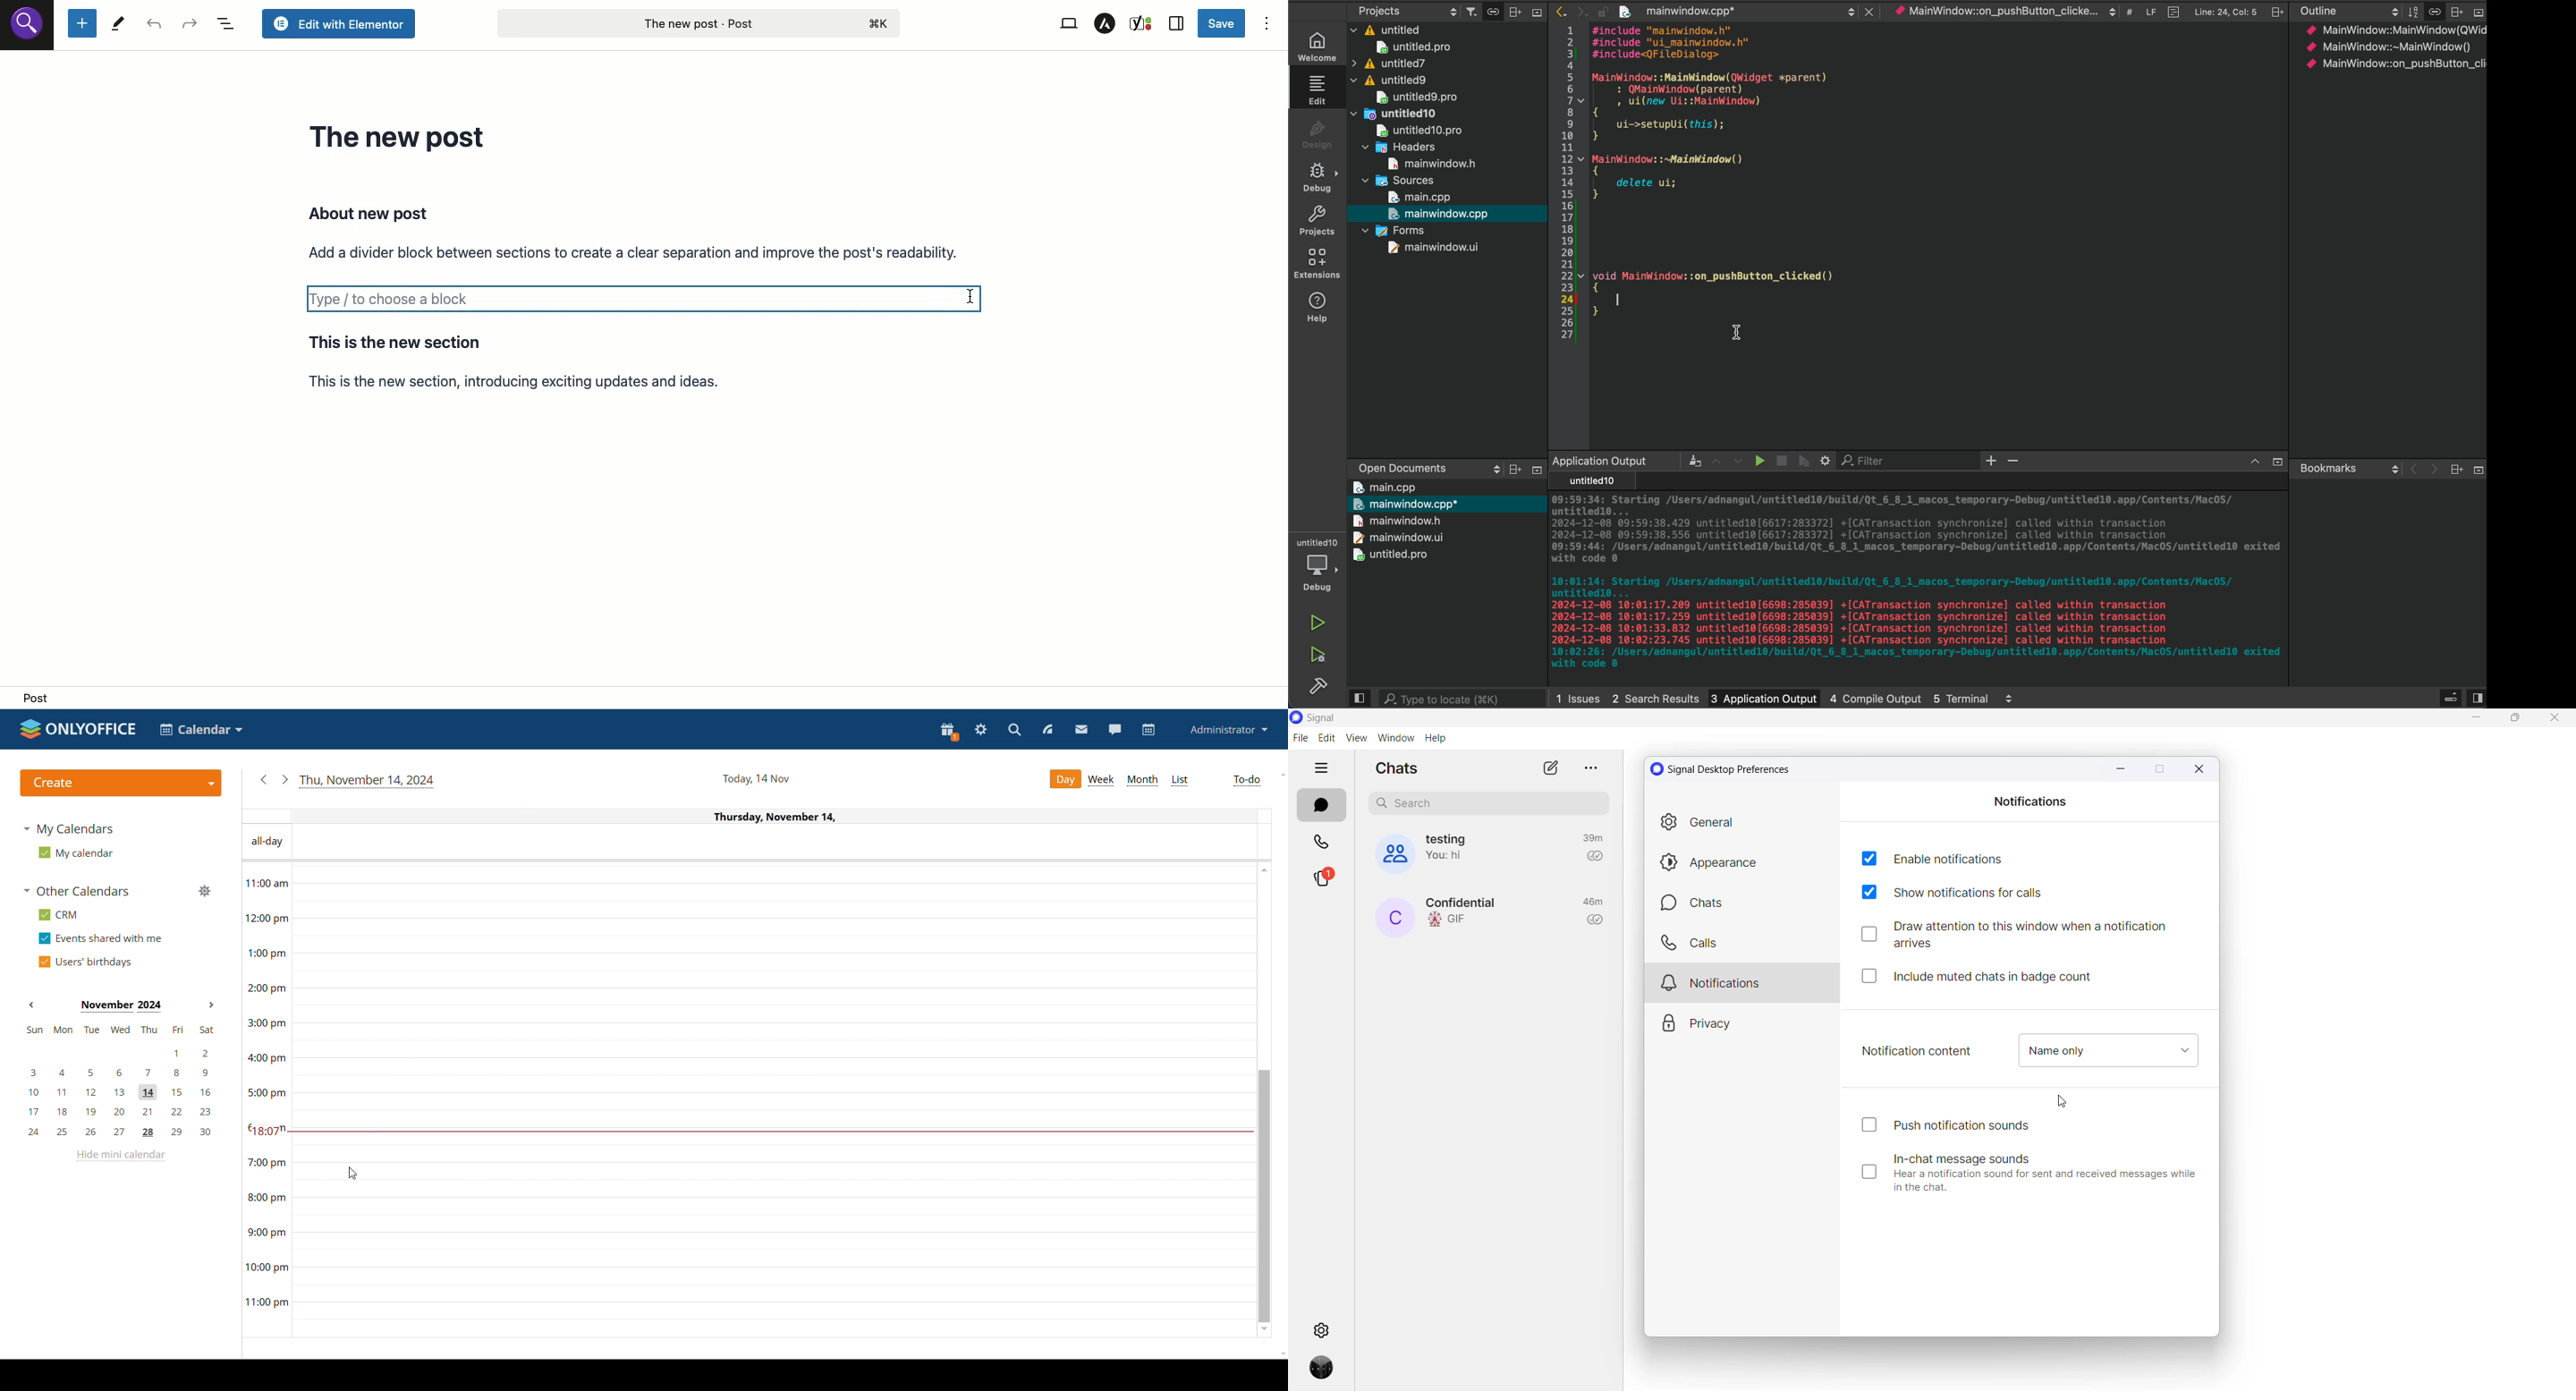 The width and height of the screenshot is (2576, 1400). What do you see at coordinates (1737, 333) in the screenshot?
I see `cursor` at bounding box center [1737, 333].